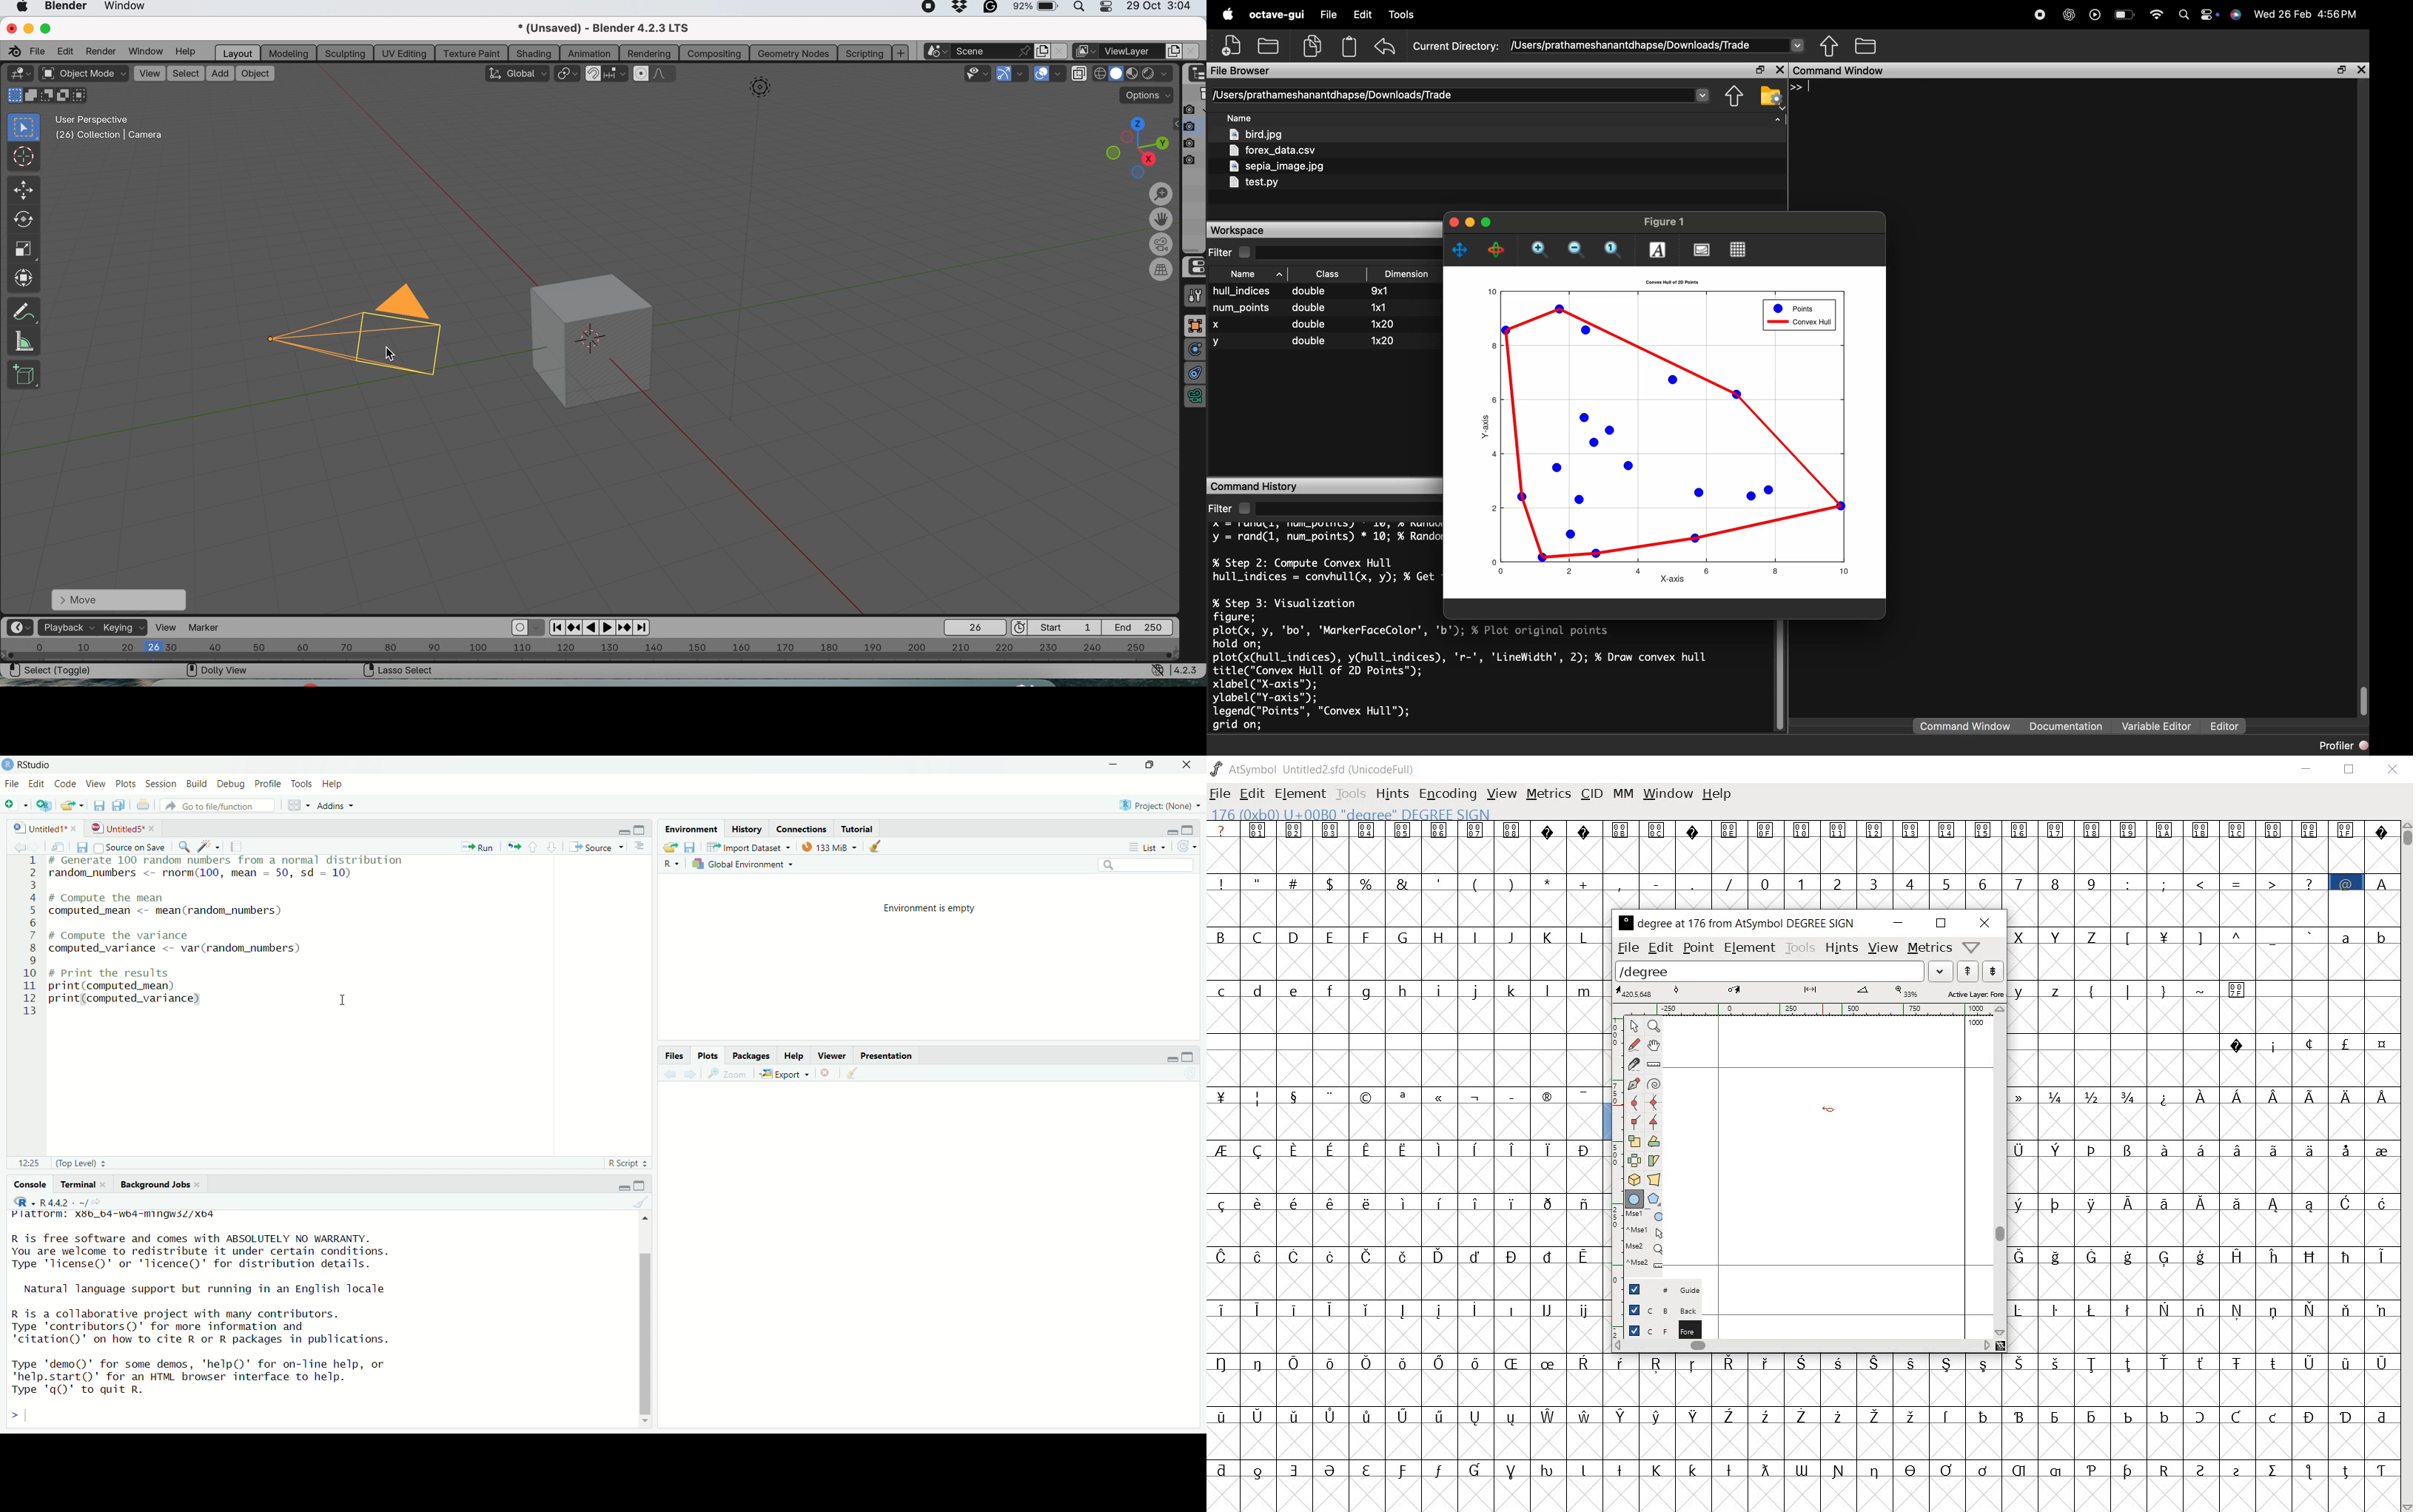 Image resolution: width=2436 pixels, height=1512 pixels. Describe the element at coordinates (1404, 1361) in the screenshot. I see `special letters` at that location.